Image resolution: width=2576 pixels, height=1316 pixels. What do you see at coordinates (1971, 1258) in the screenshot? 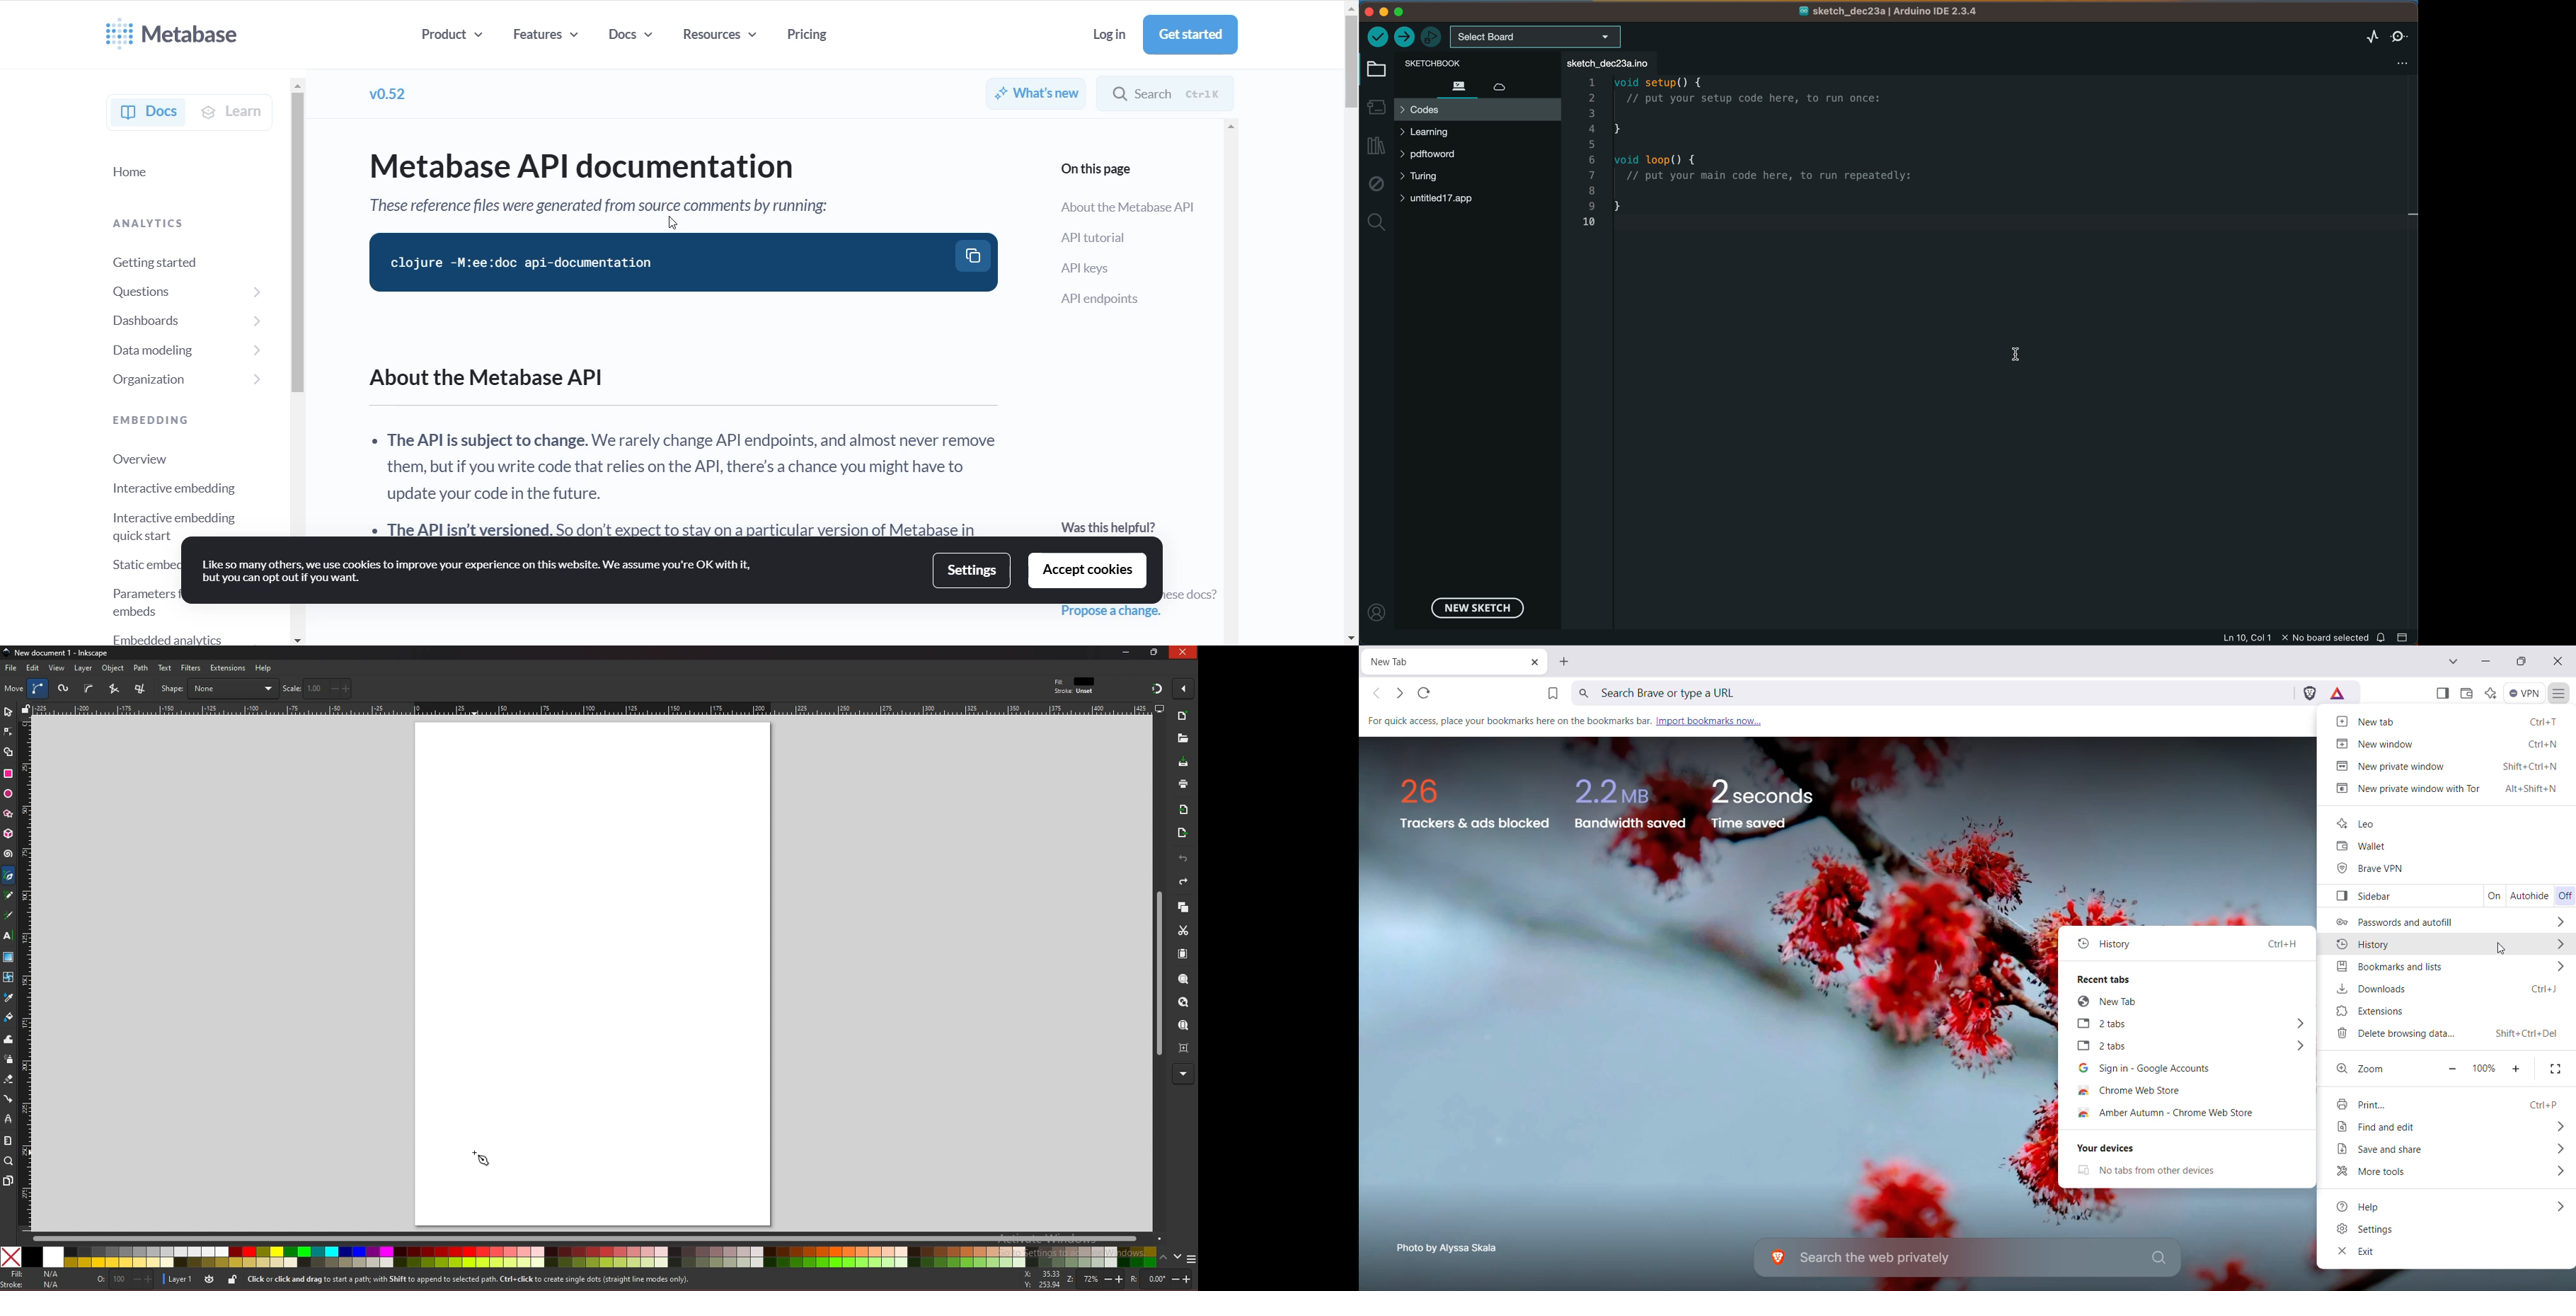
I see `Search the web privately` at bounding box center [1971, 1258].